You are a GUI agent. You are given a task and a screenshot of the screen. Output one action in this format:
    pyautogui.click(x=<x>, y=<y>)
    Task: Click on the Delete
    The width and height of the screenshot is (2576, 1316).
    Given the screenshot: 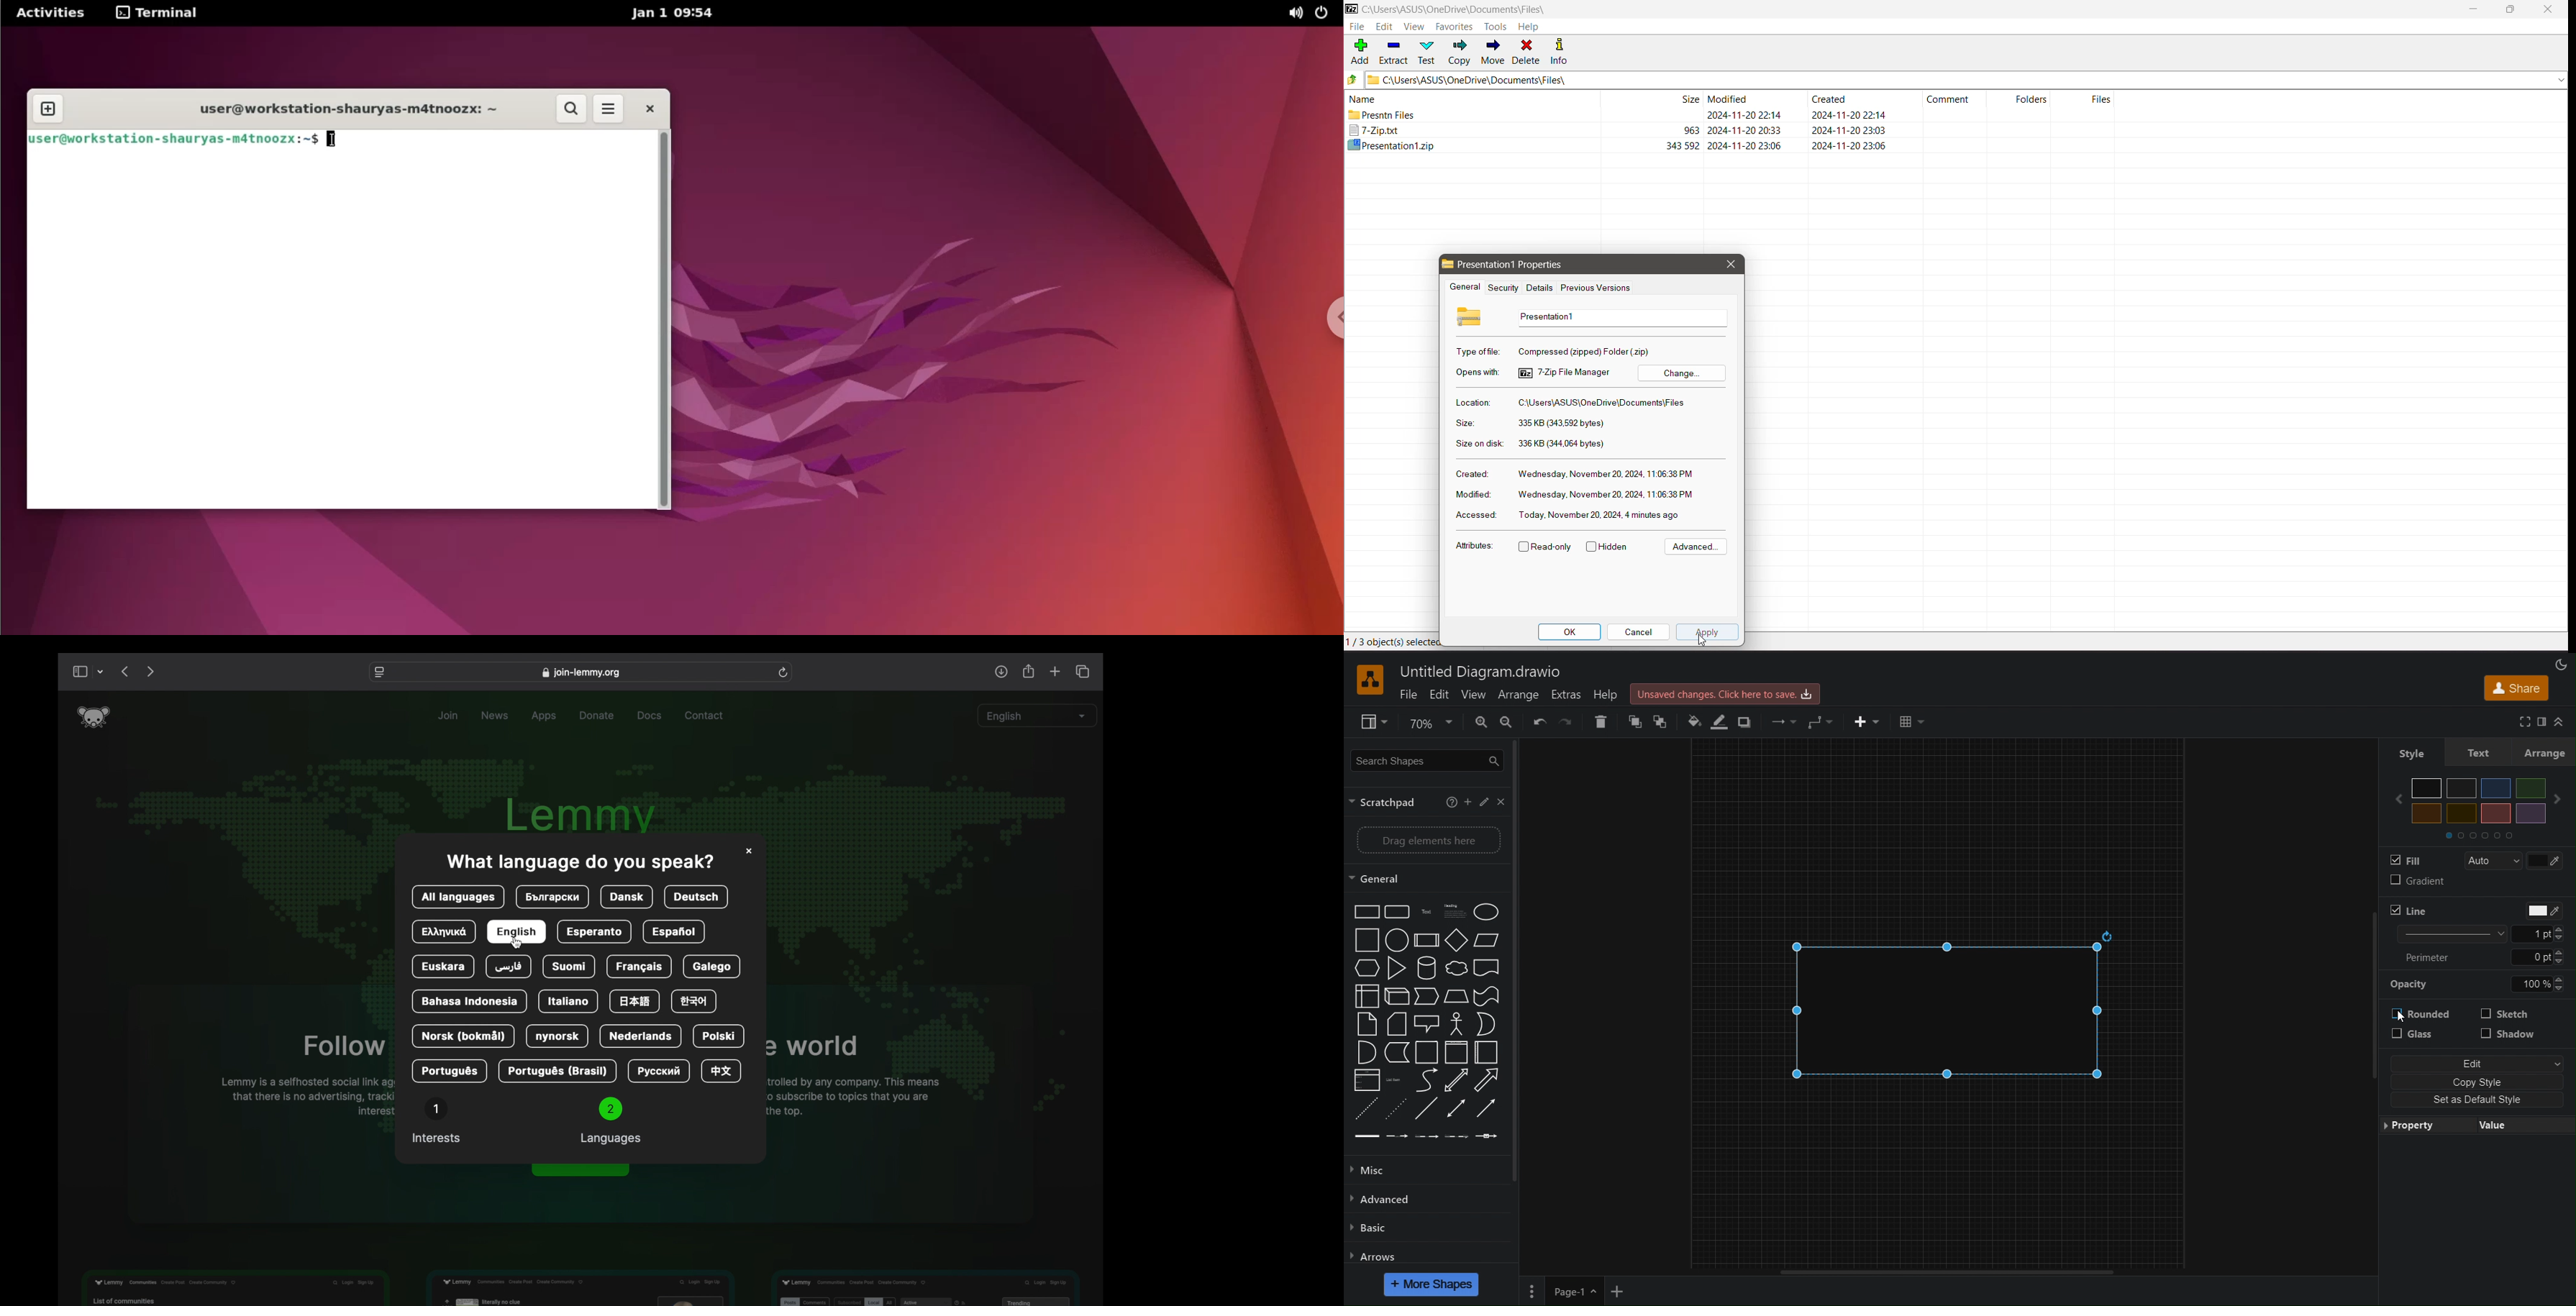 What is the action you would take?
    pyautogui.click(x=1605, y=723)
    